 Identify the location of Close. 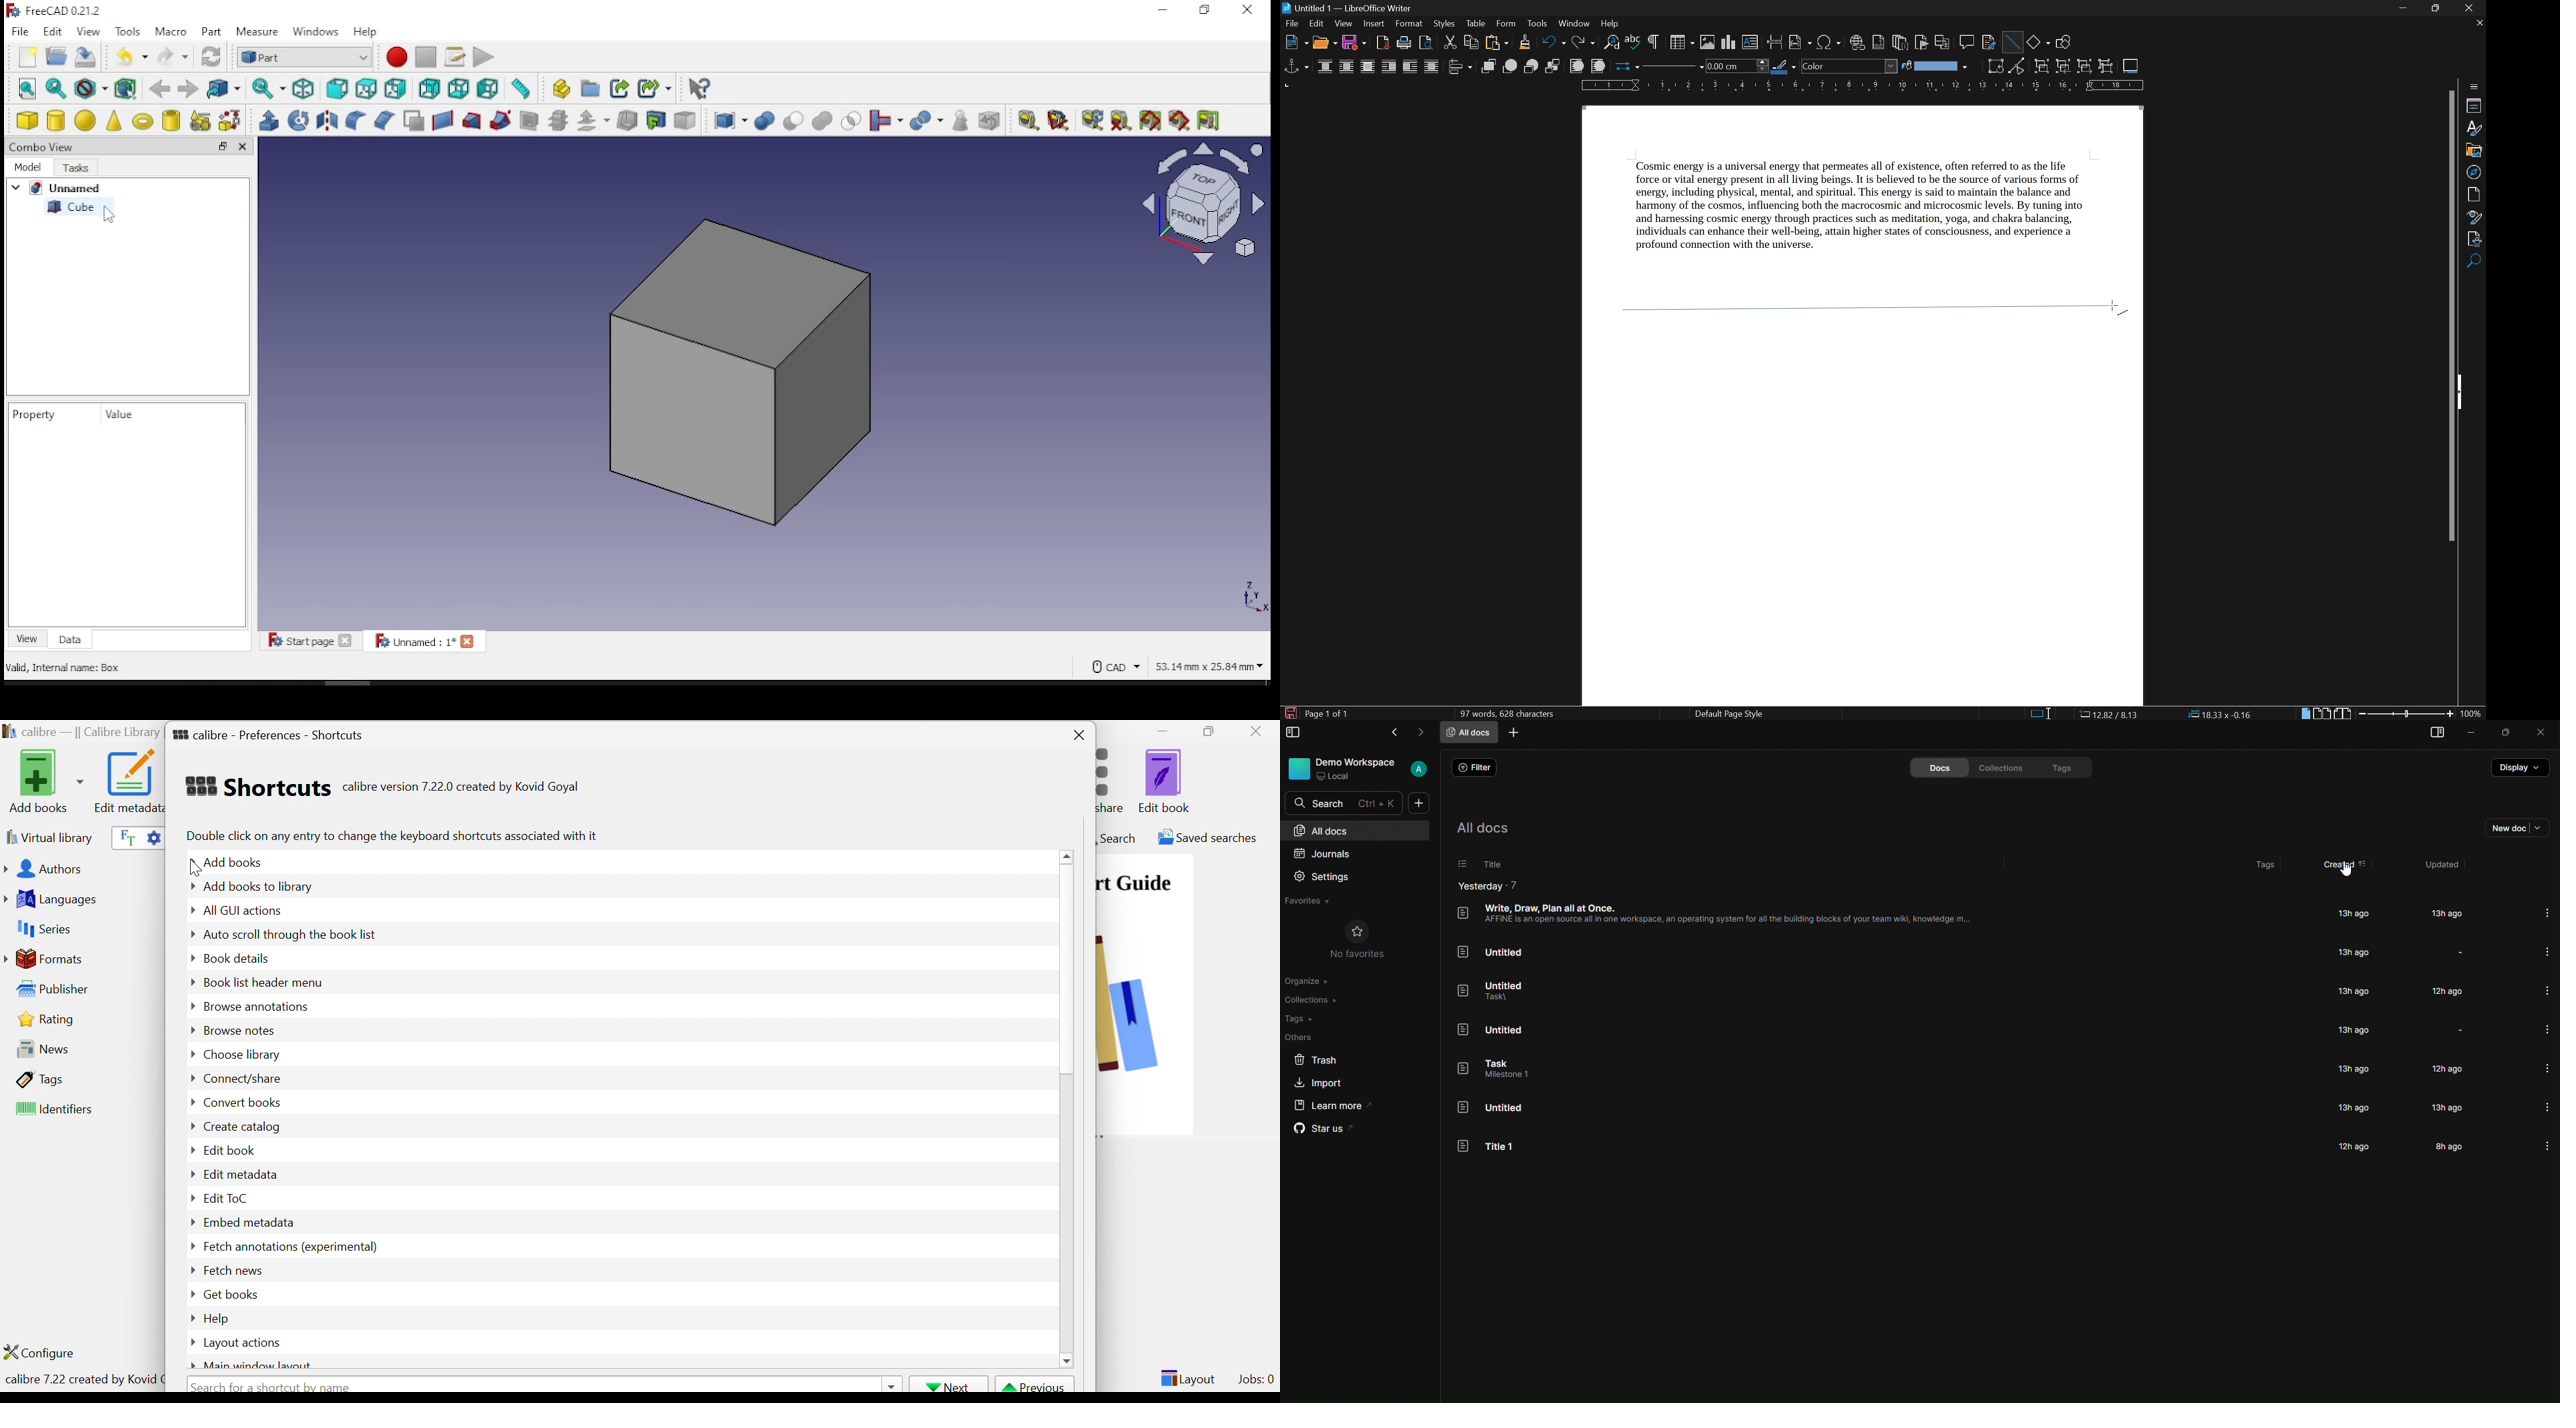
(1079, 736).